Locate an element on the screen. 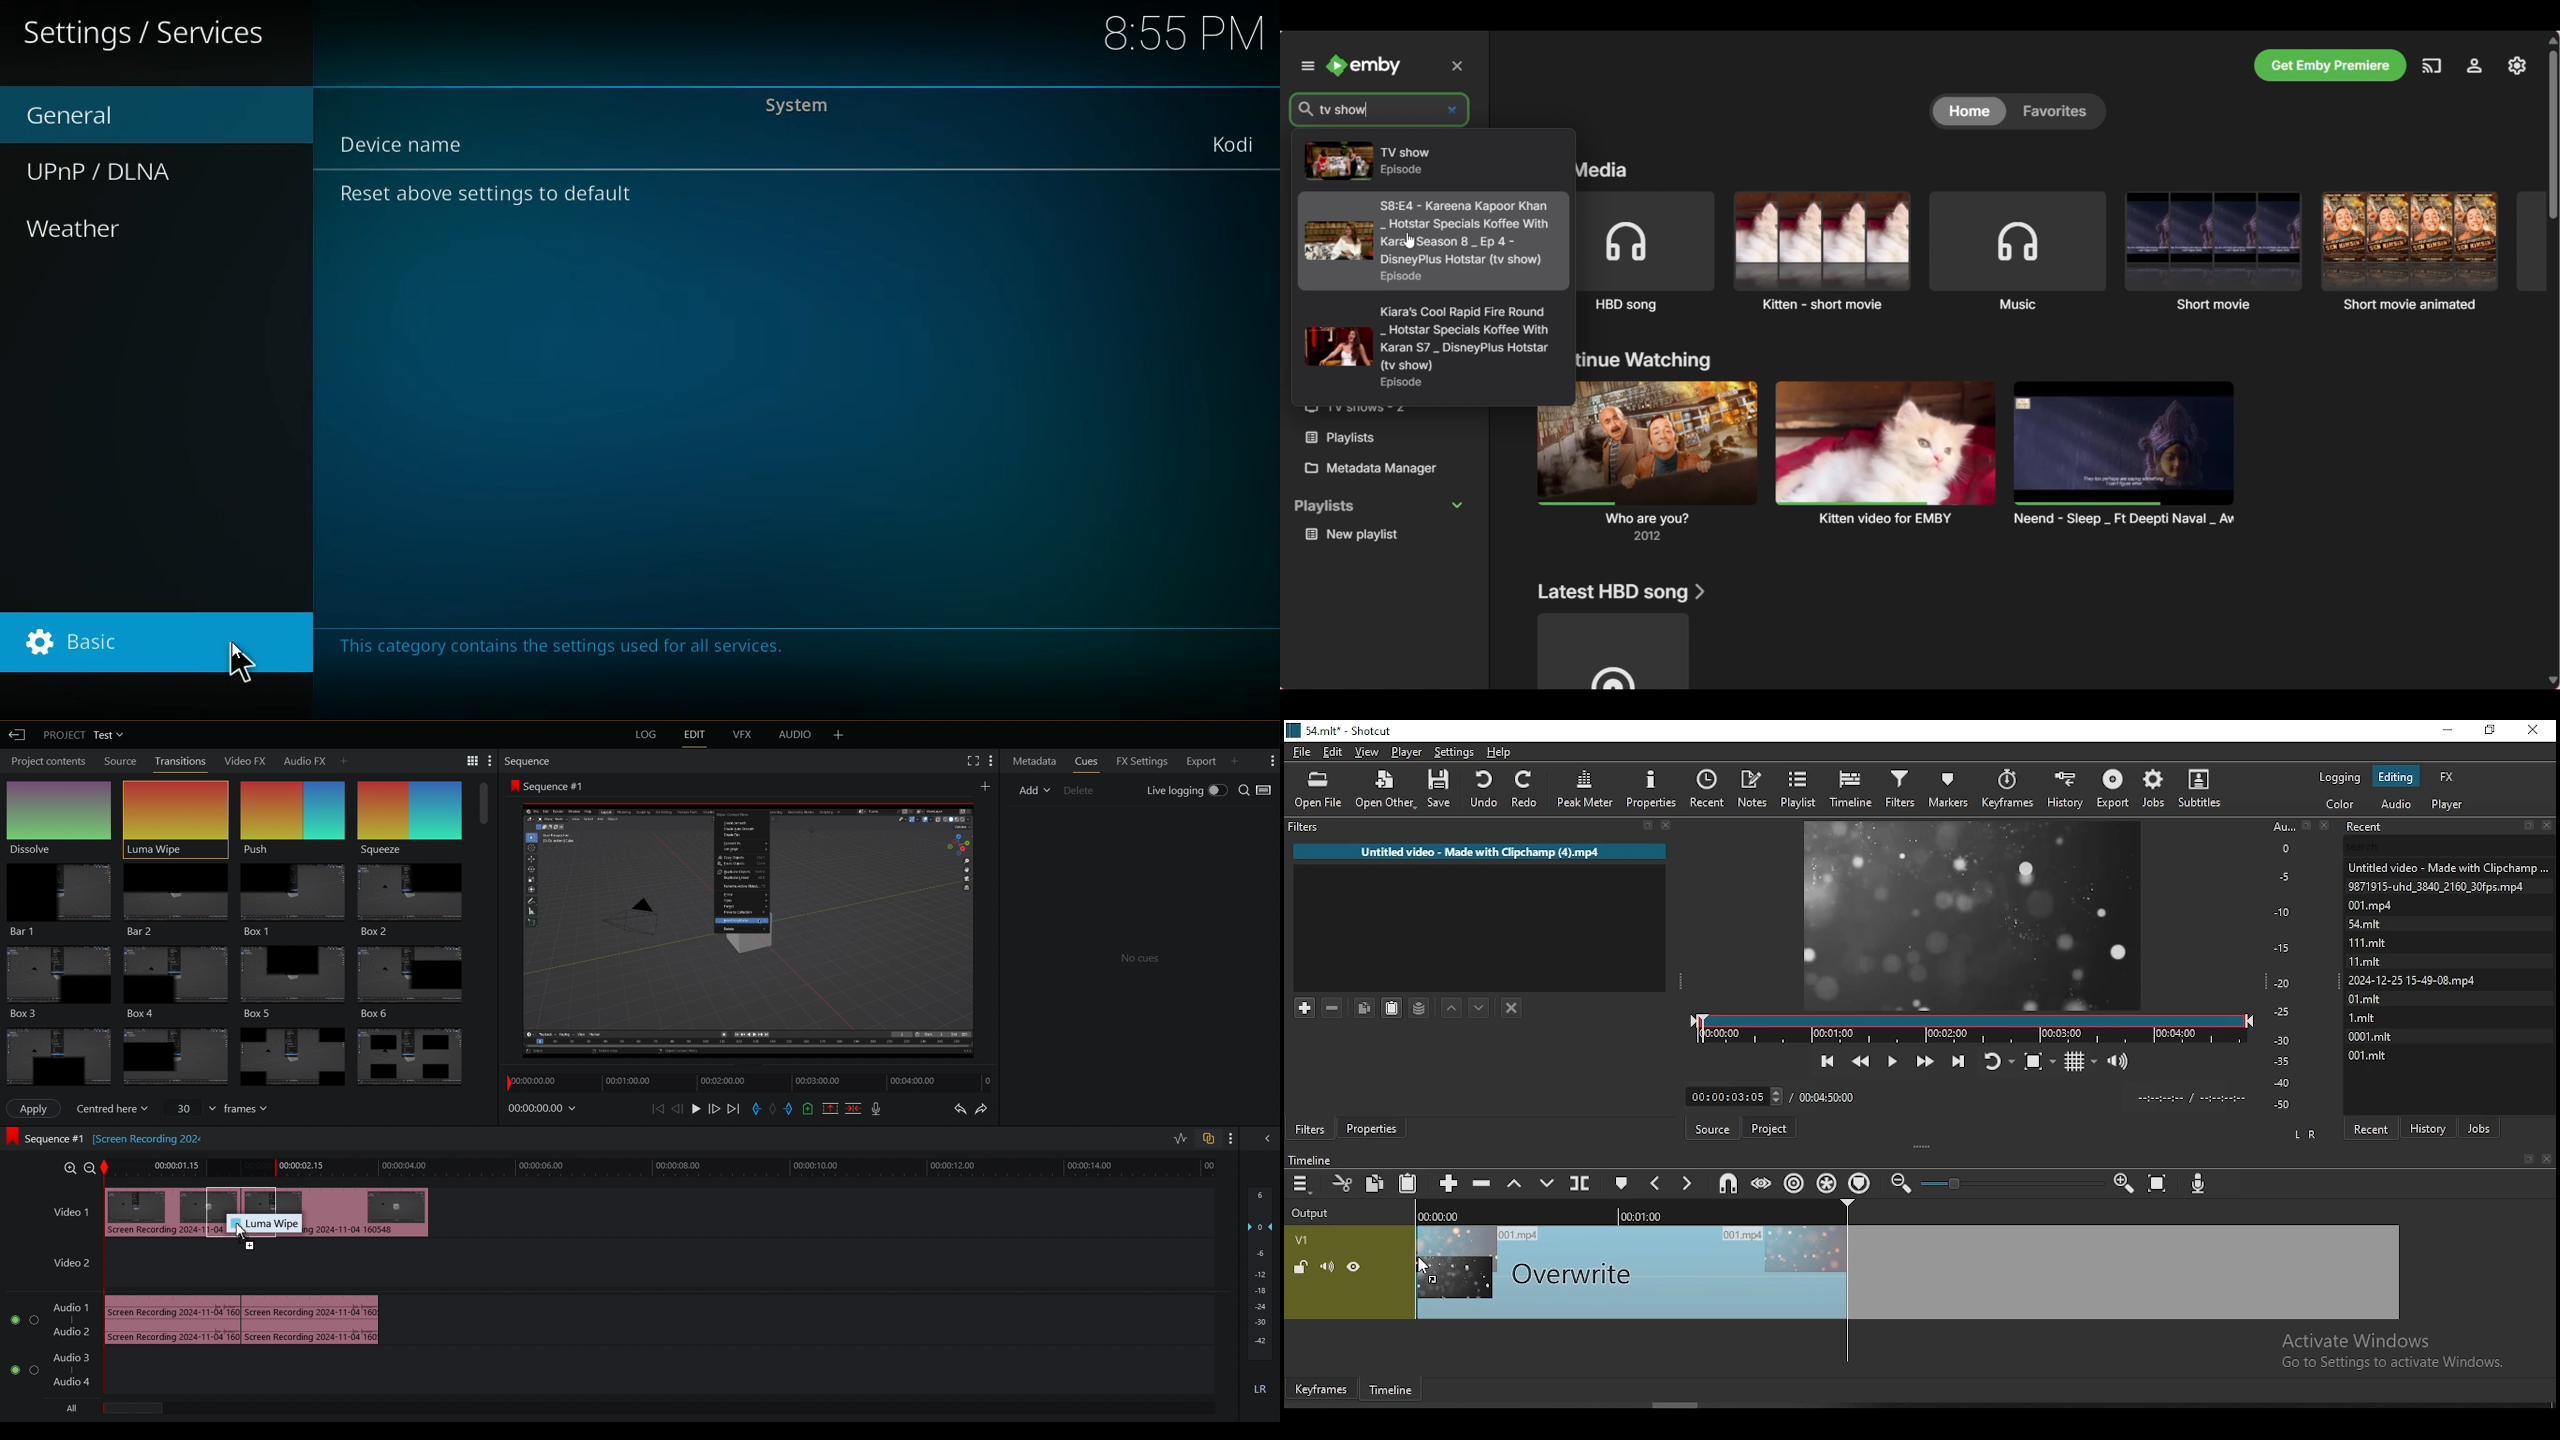 The height and width of the screenshot is (1456, 2576). markers is located at coordinates (1948, 788).